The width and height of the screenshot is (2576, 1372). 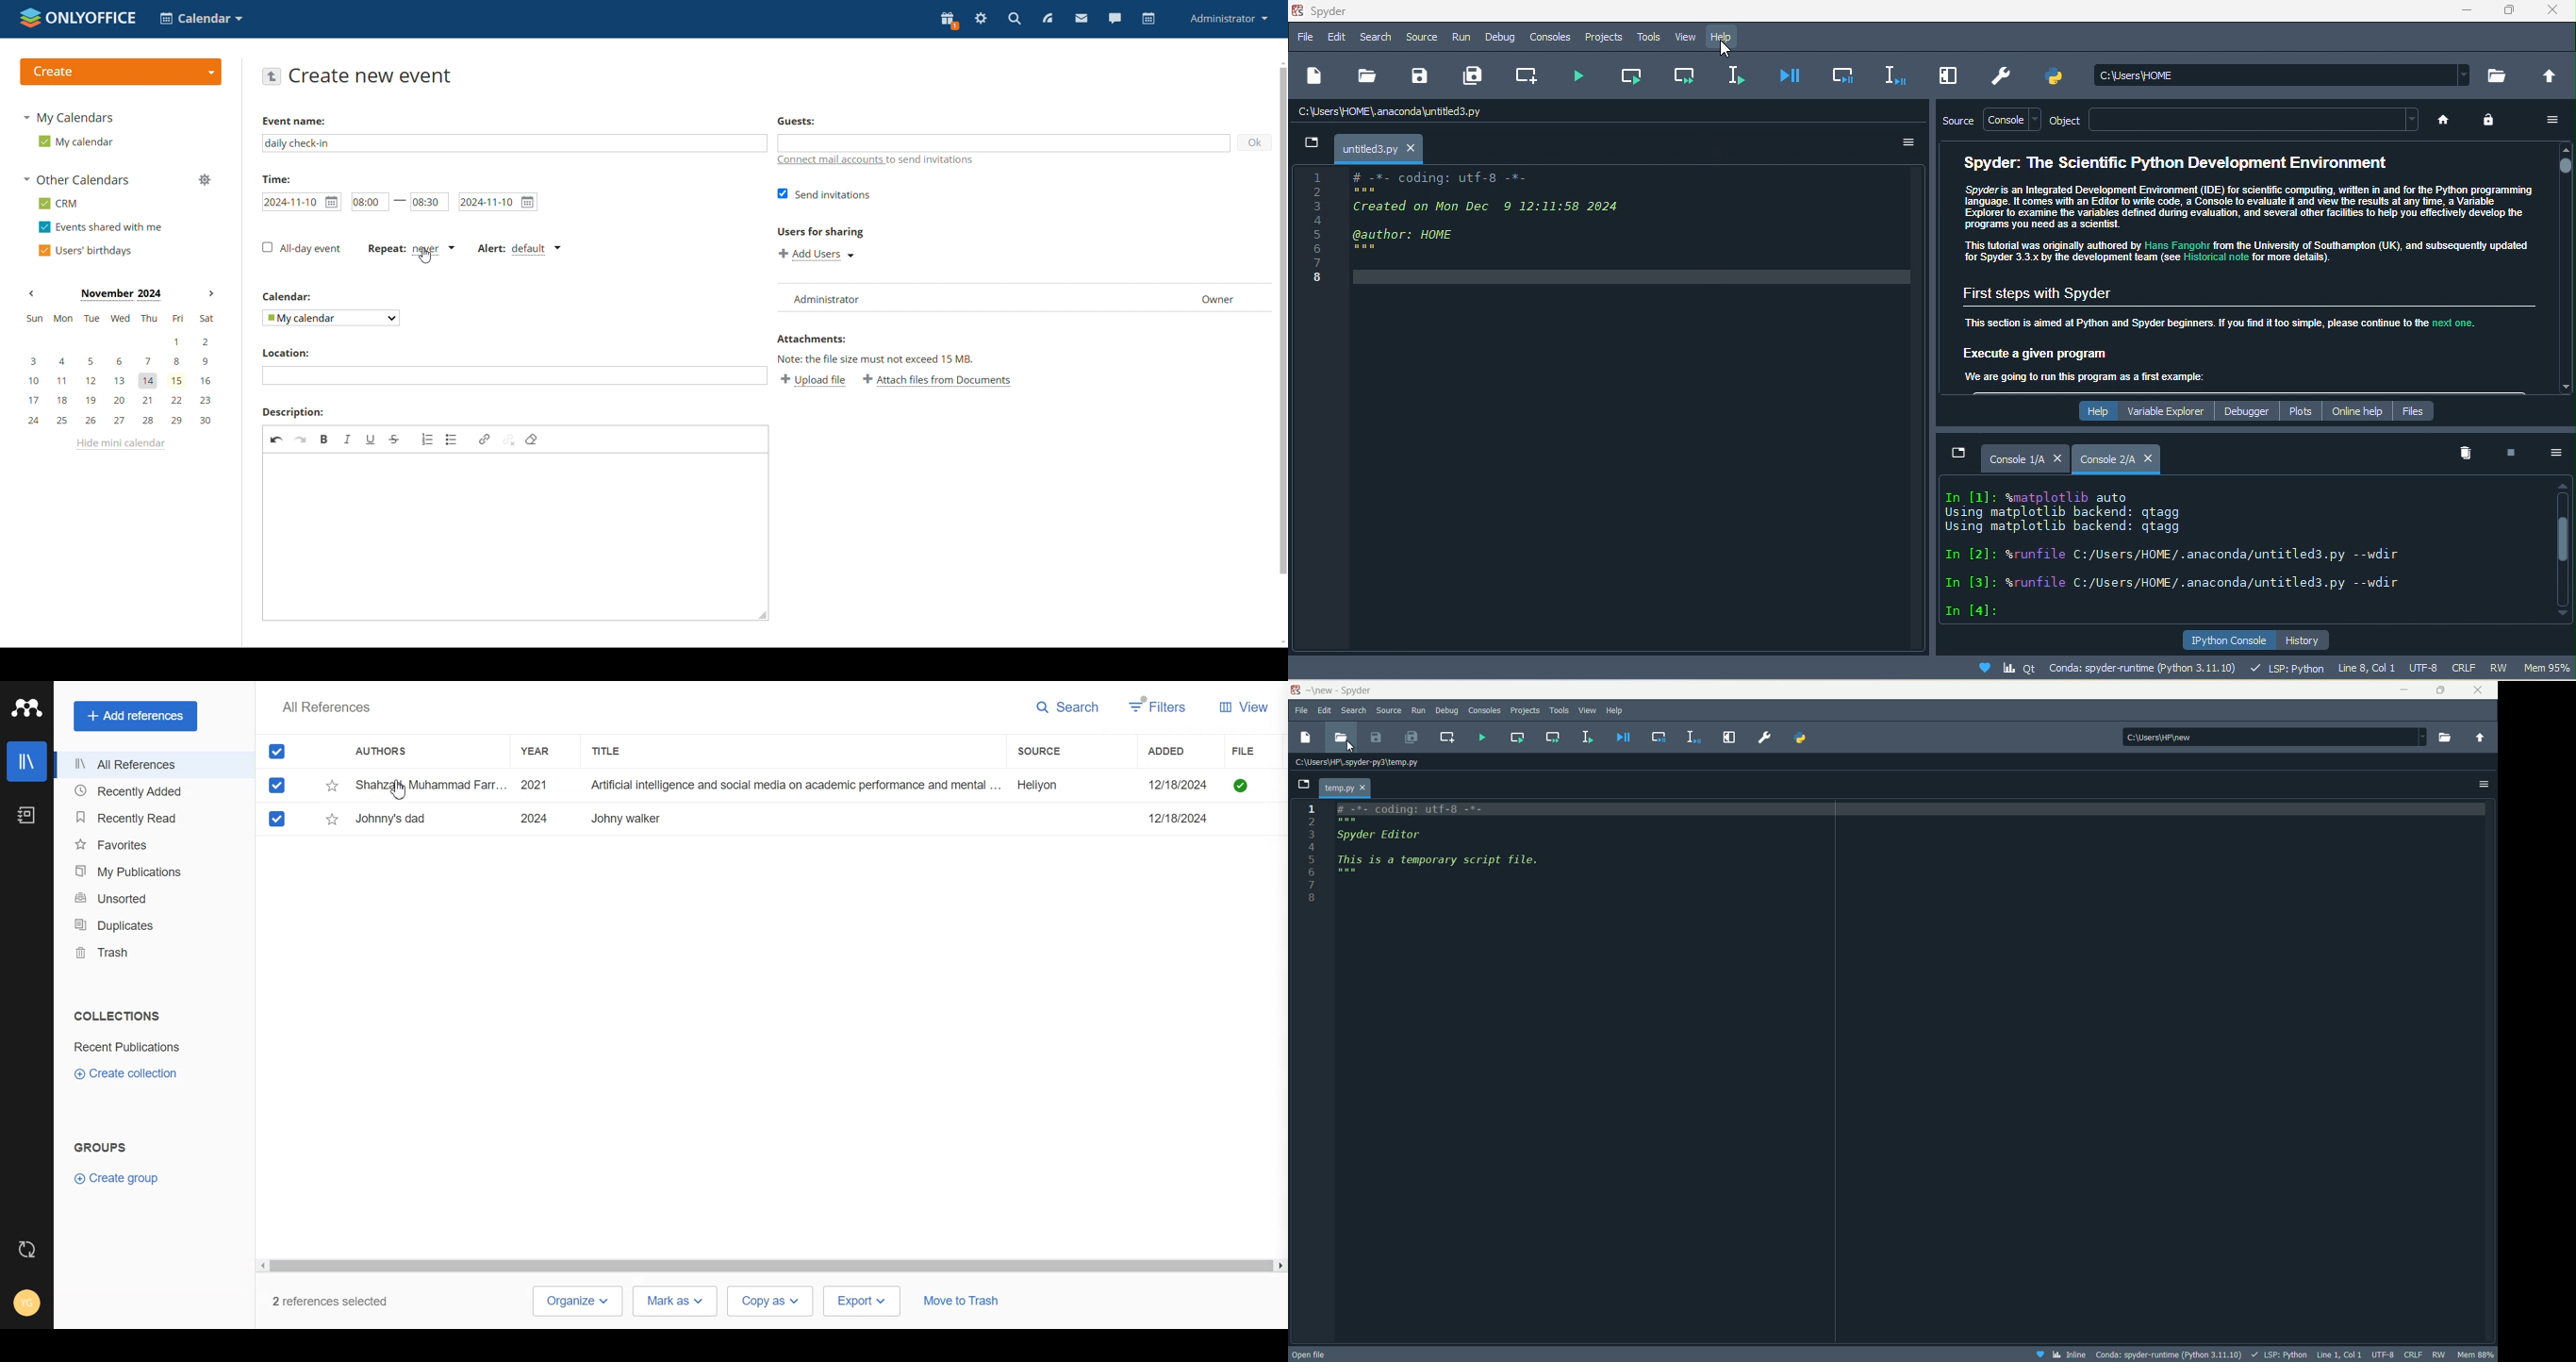 I want to click on minimize, so click(x=2403, y=690).